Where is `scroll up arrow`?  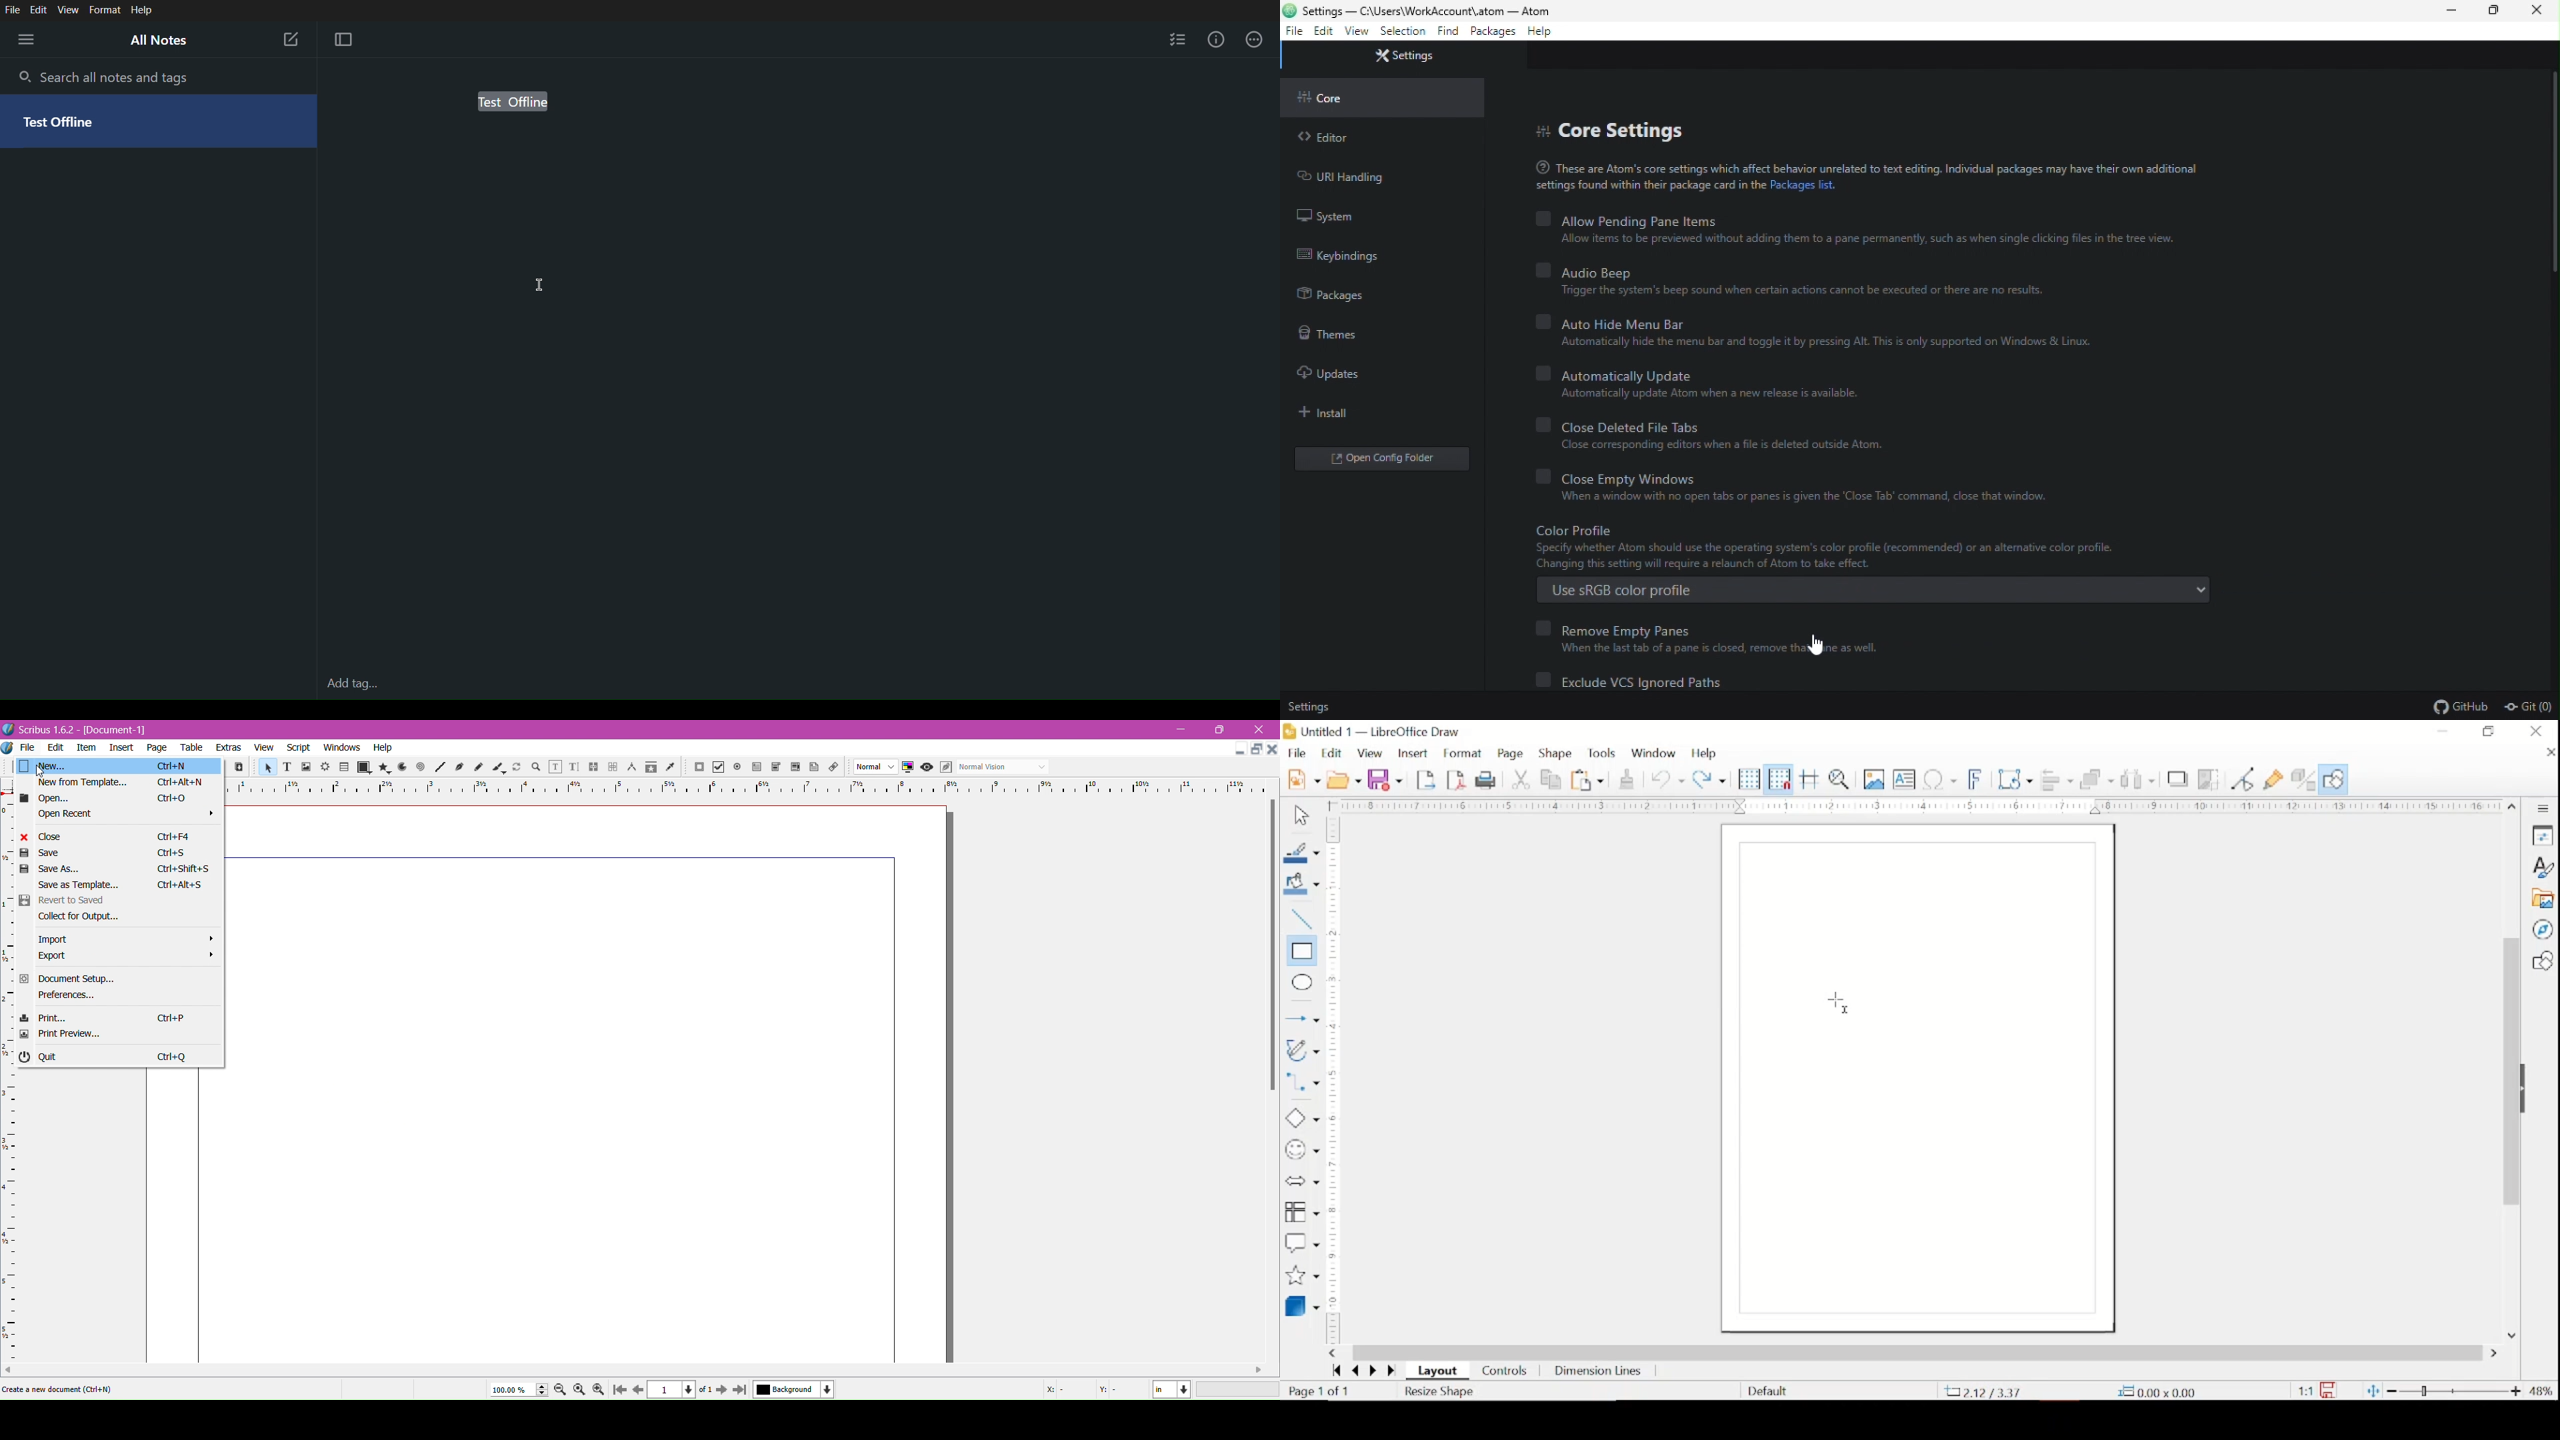
scroll up arrow is located at coordinates (2513, 804).